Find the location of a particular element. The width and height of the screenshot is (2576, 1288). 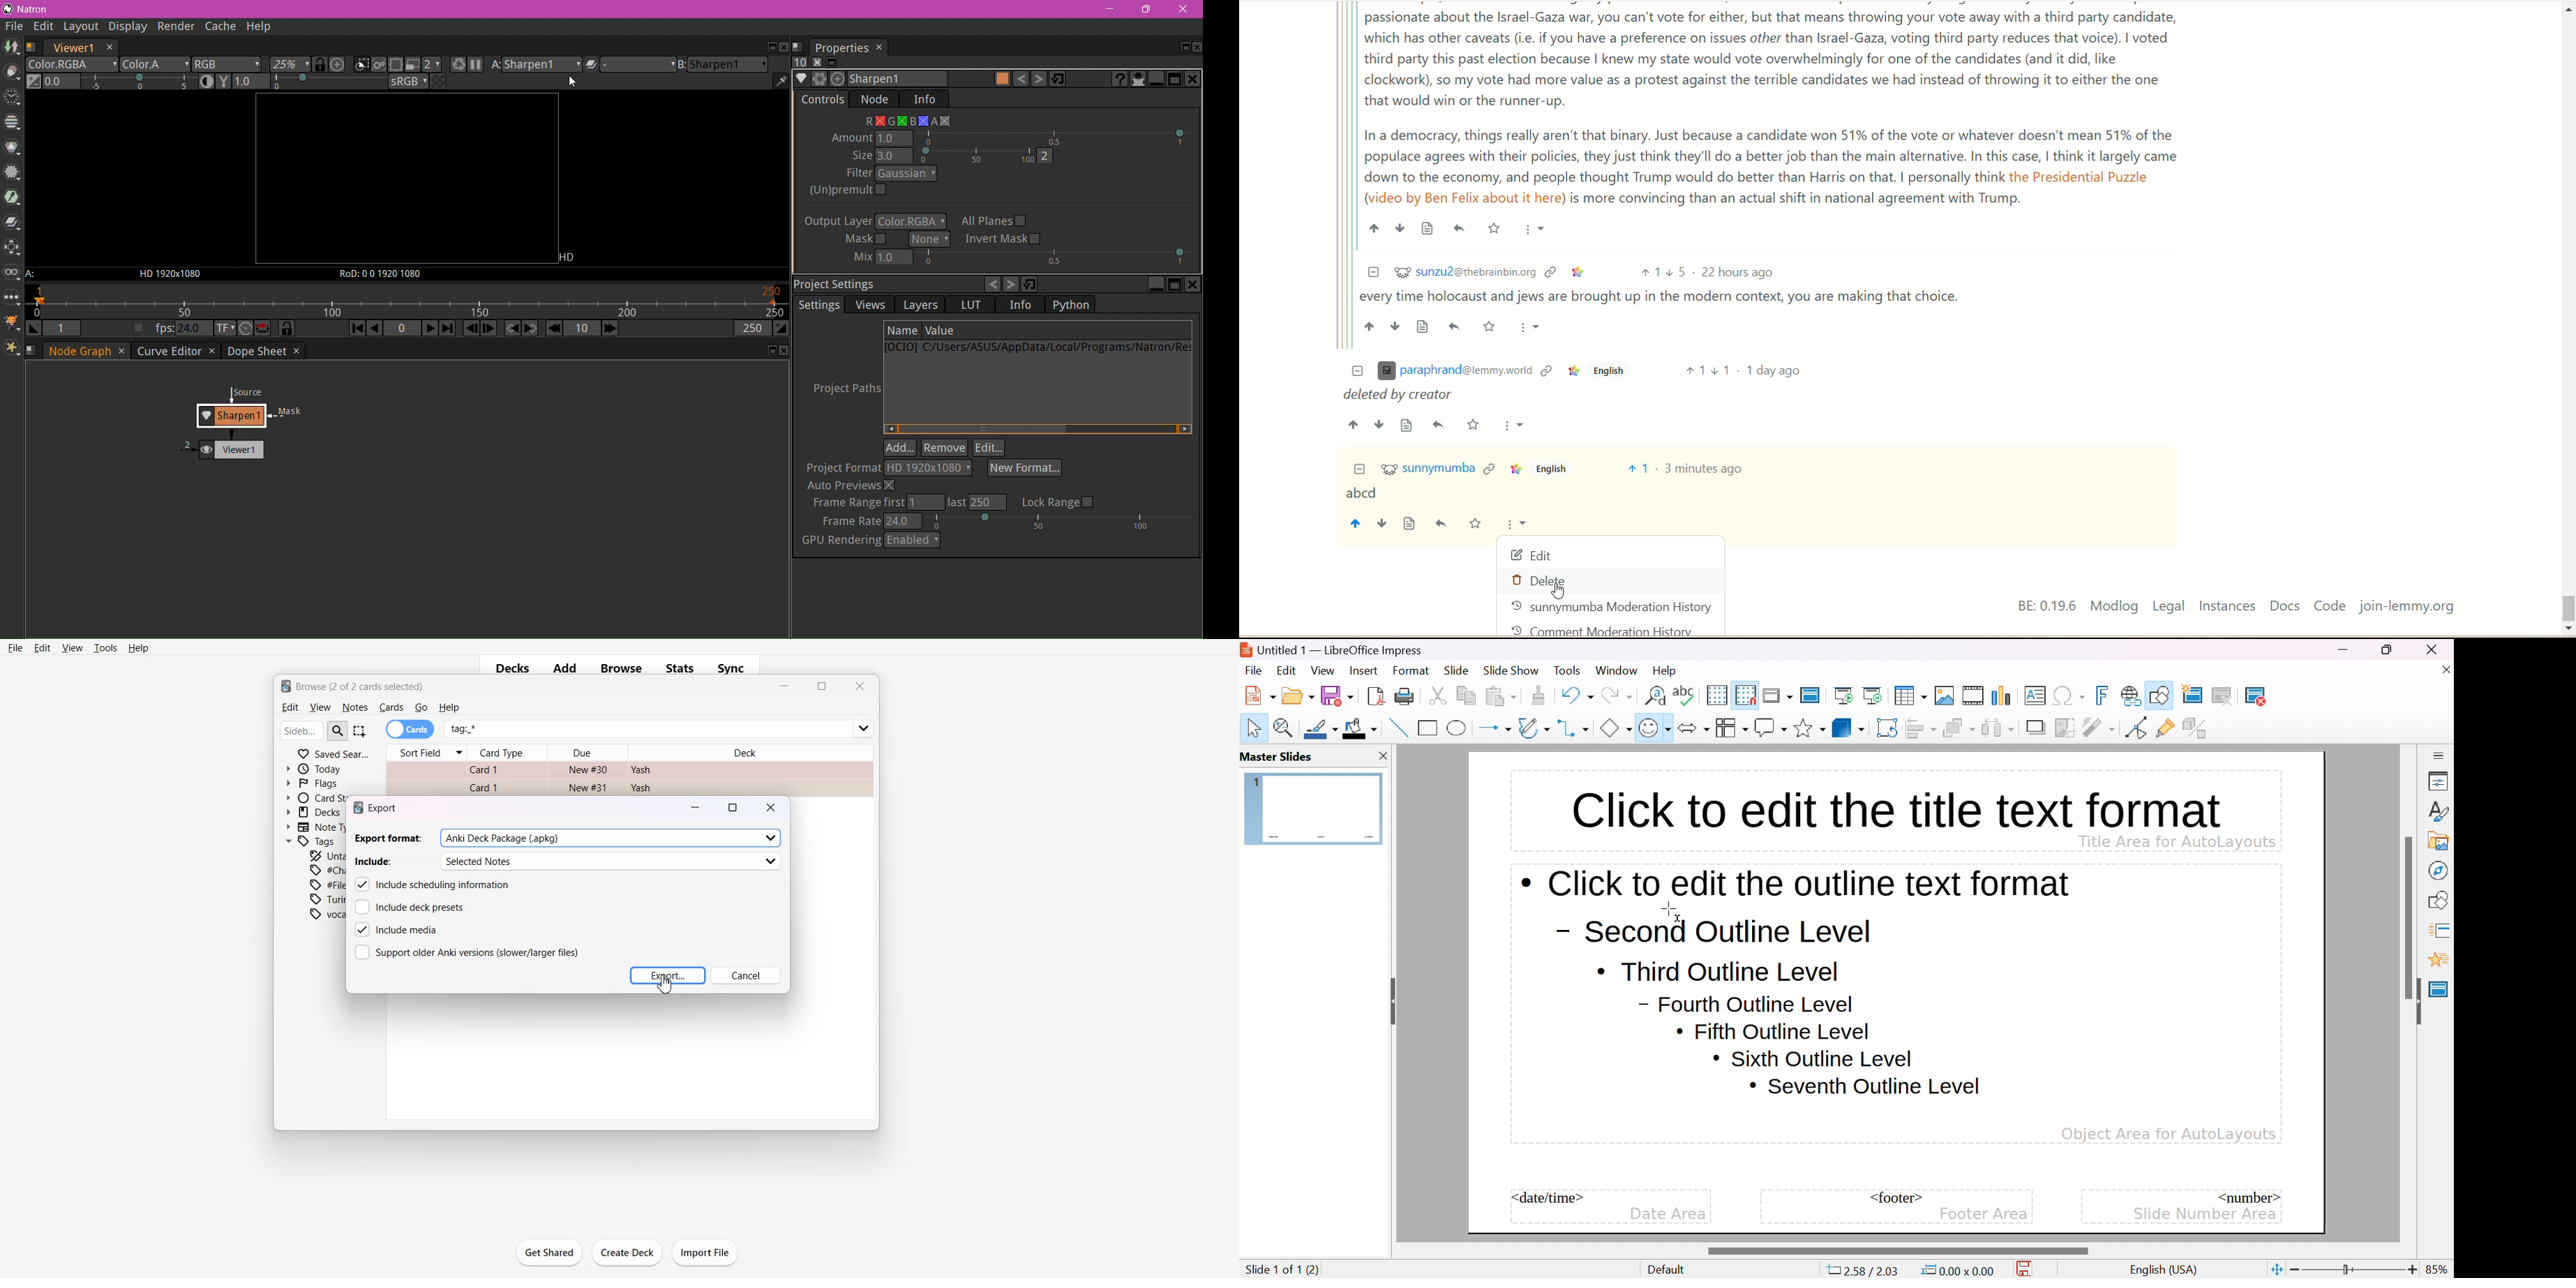

deleted by creator is located at coordinates (1401, 395).